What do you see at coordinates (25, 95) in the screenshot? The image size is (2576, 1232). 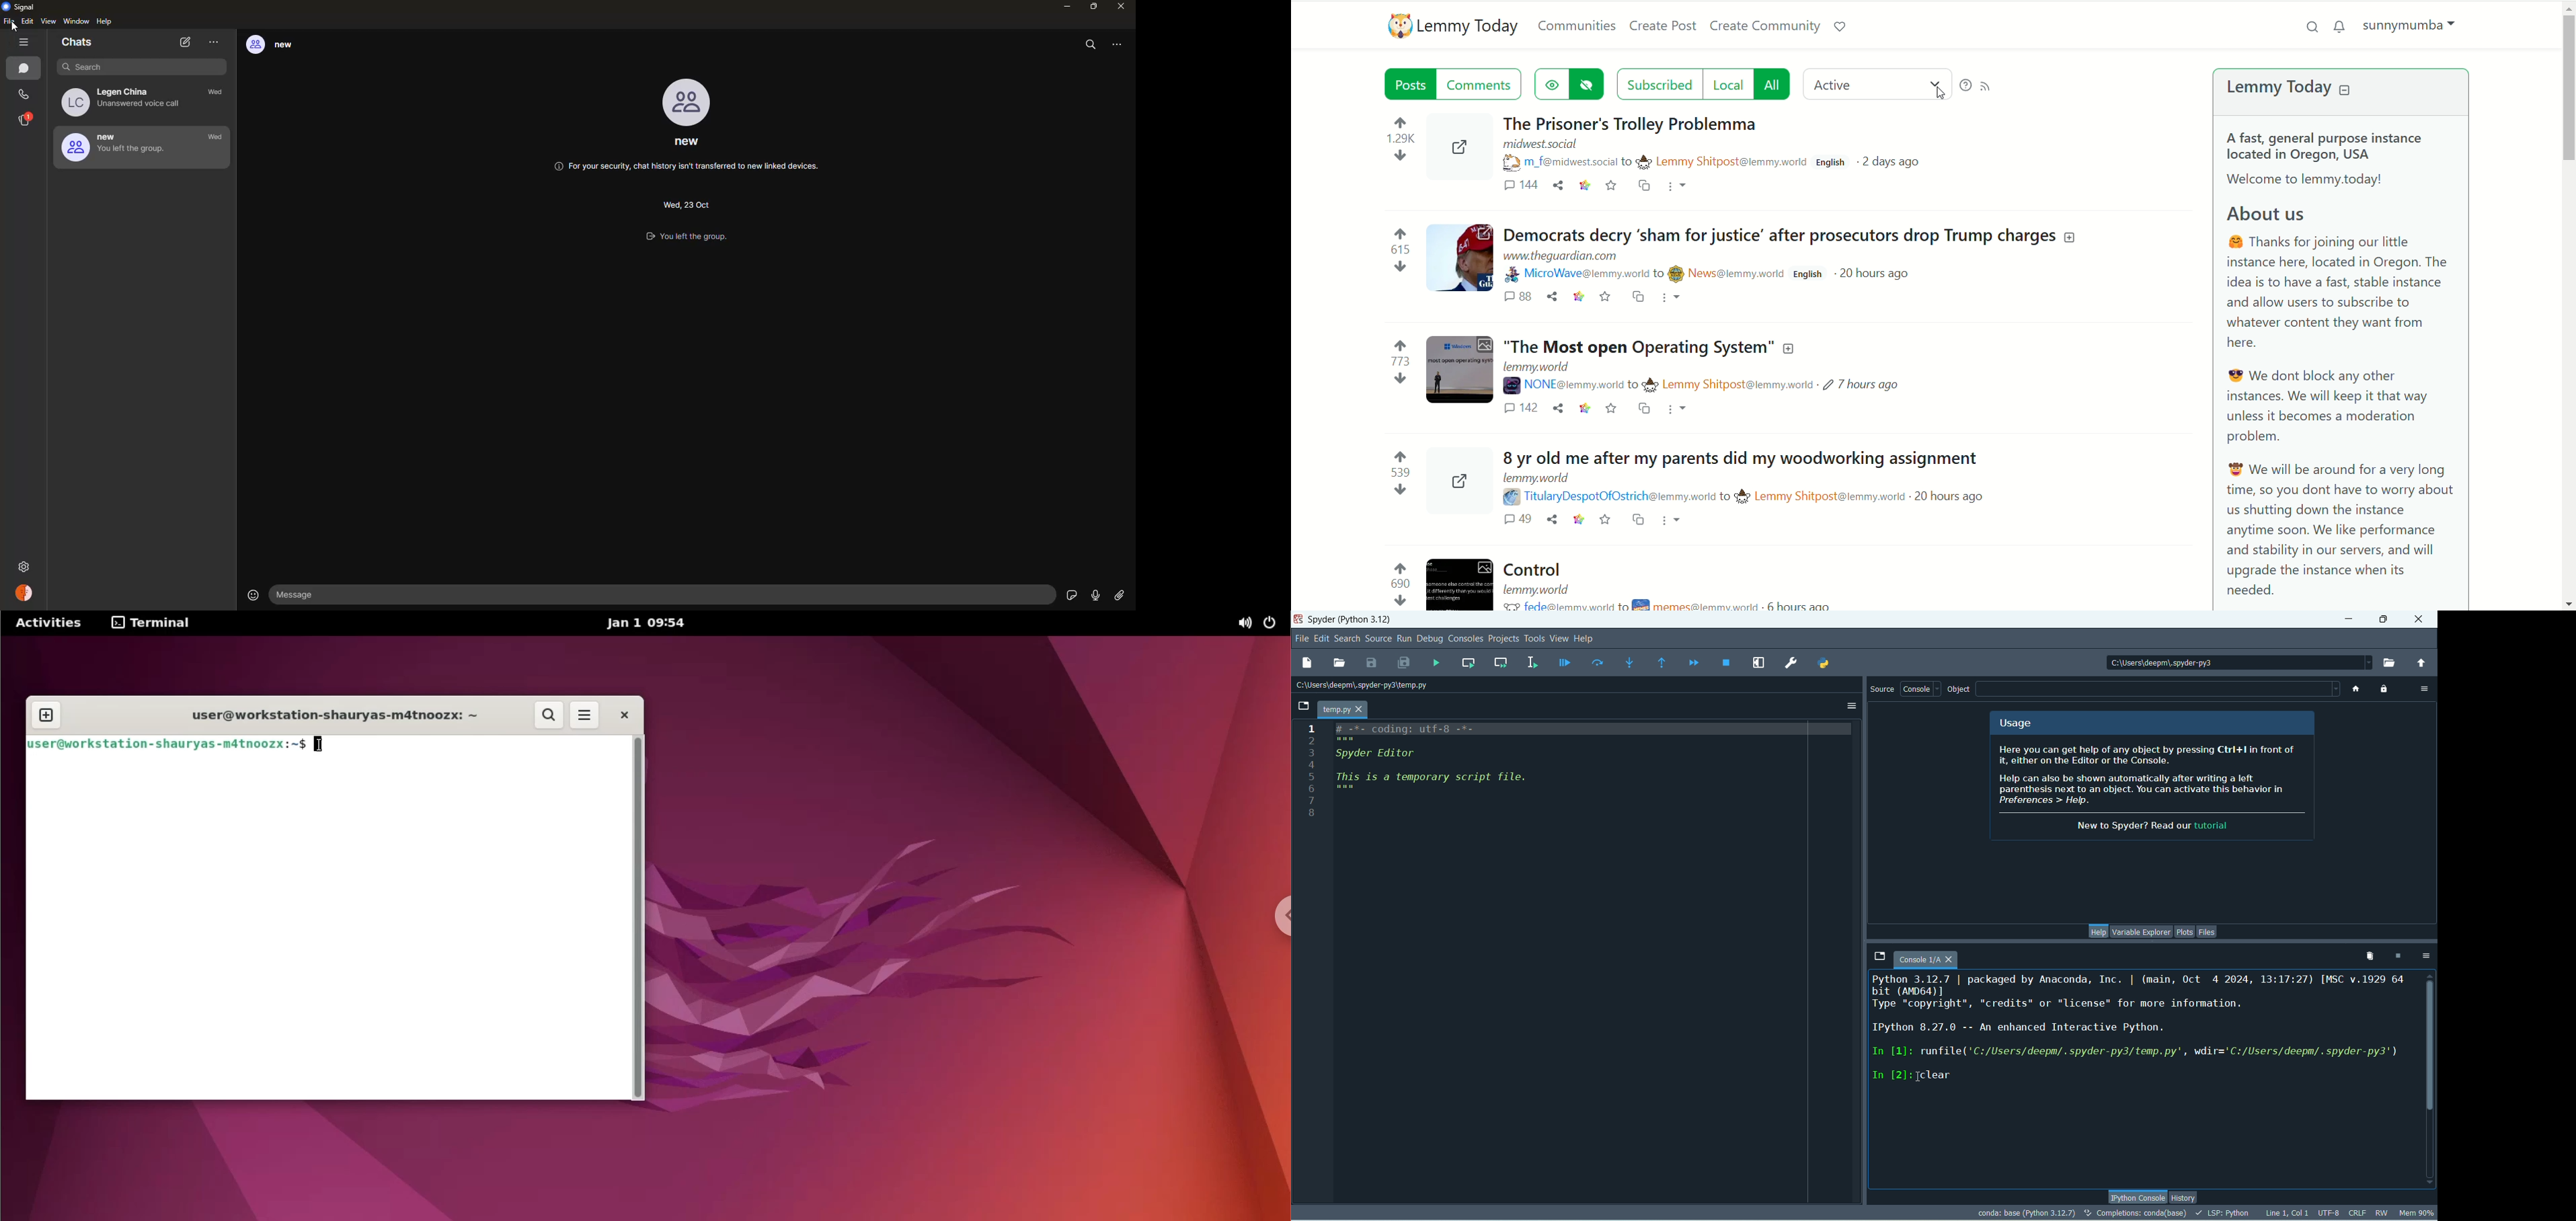 I see `calls` at bounding box center [25, 95].